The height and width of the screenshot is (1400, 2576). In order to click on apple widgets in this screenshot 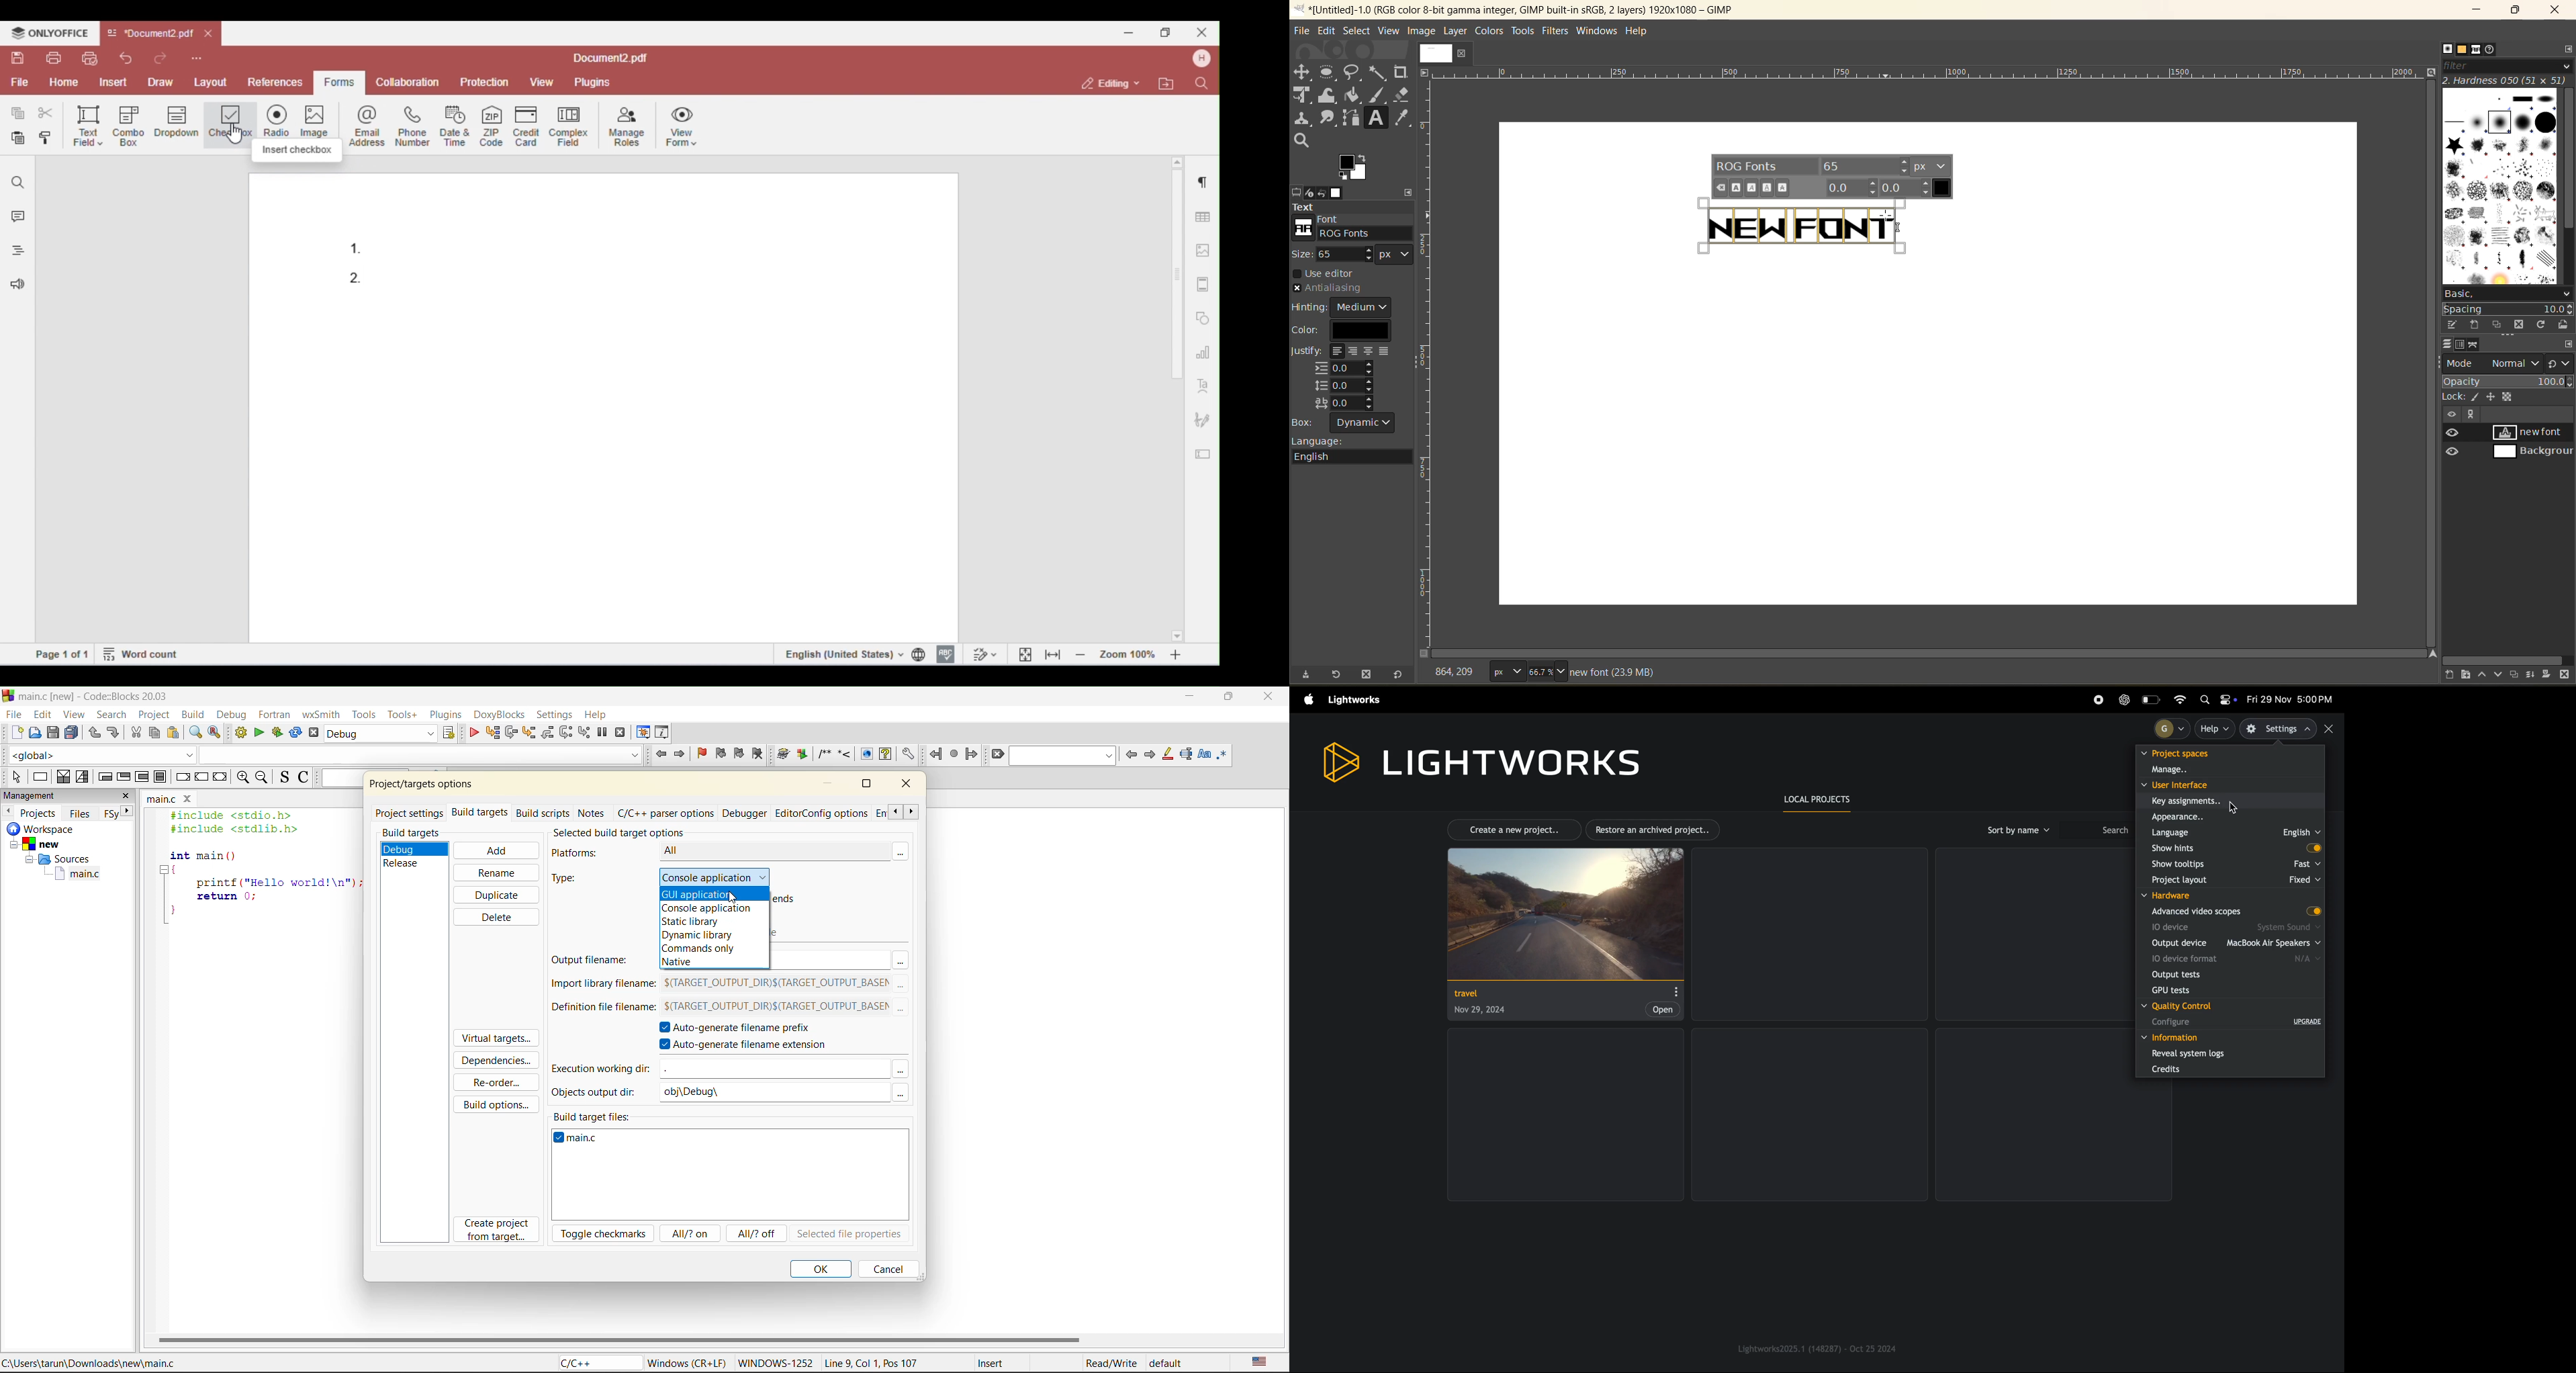, I will do `click(2218, 701)`.